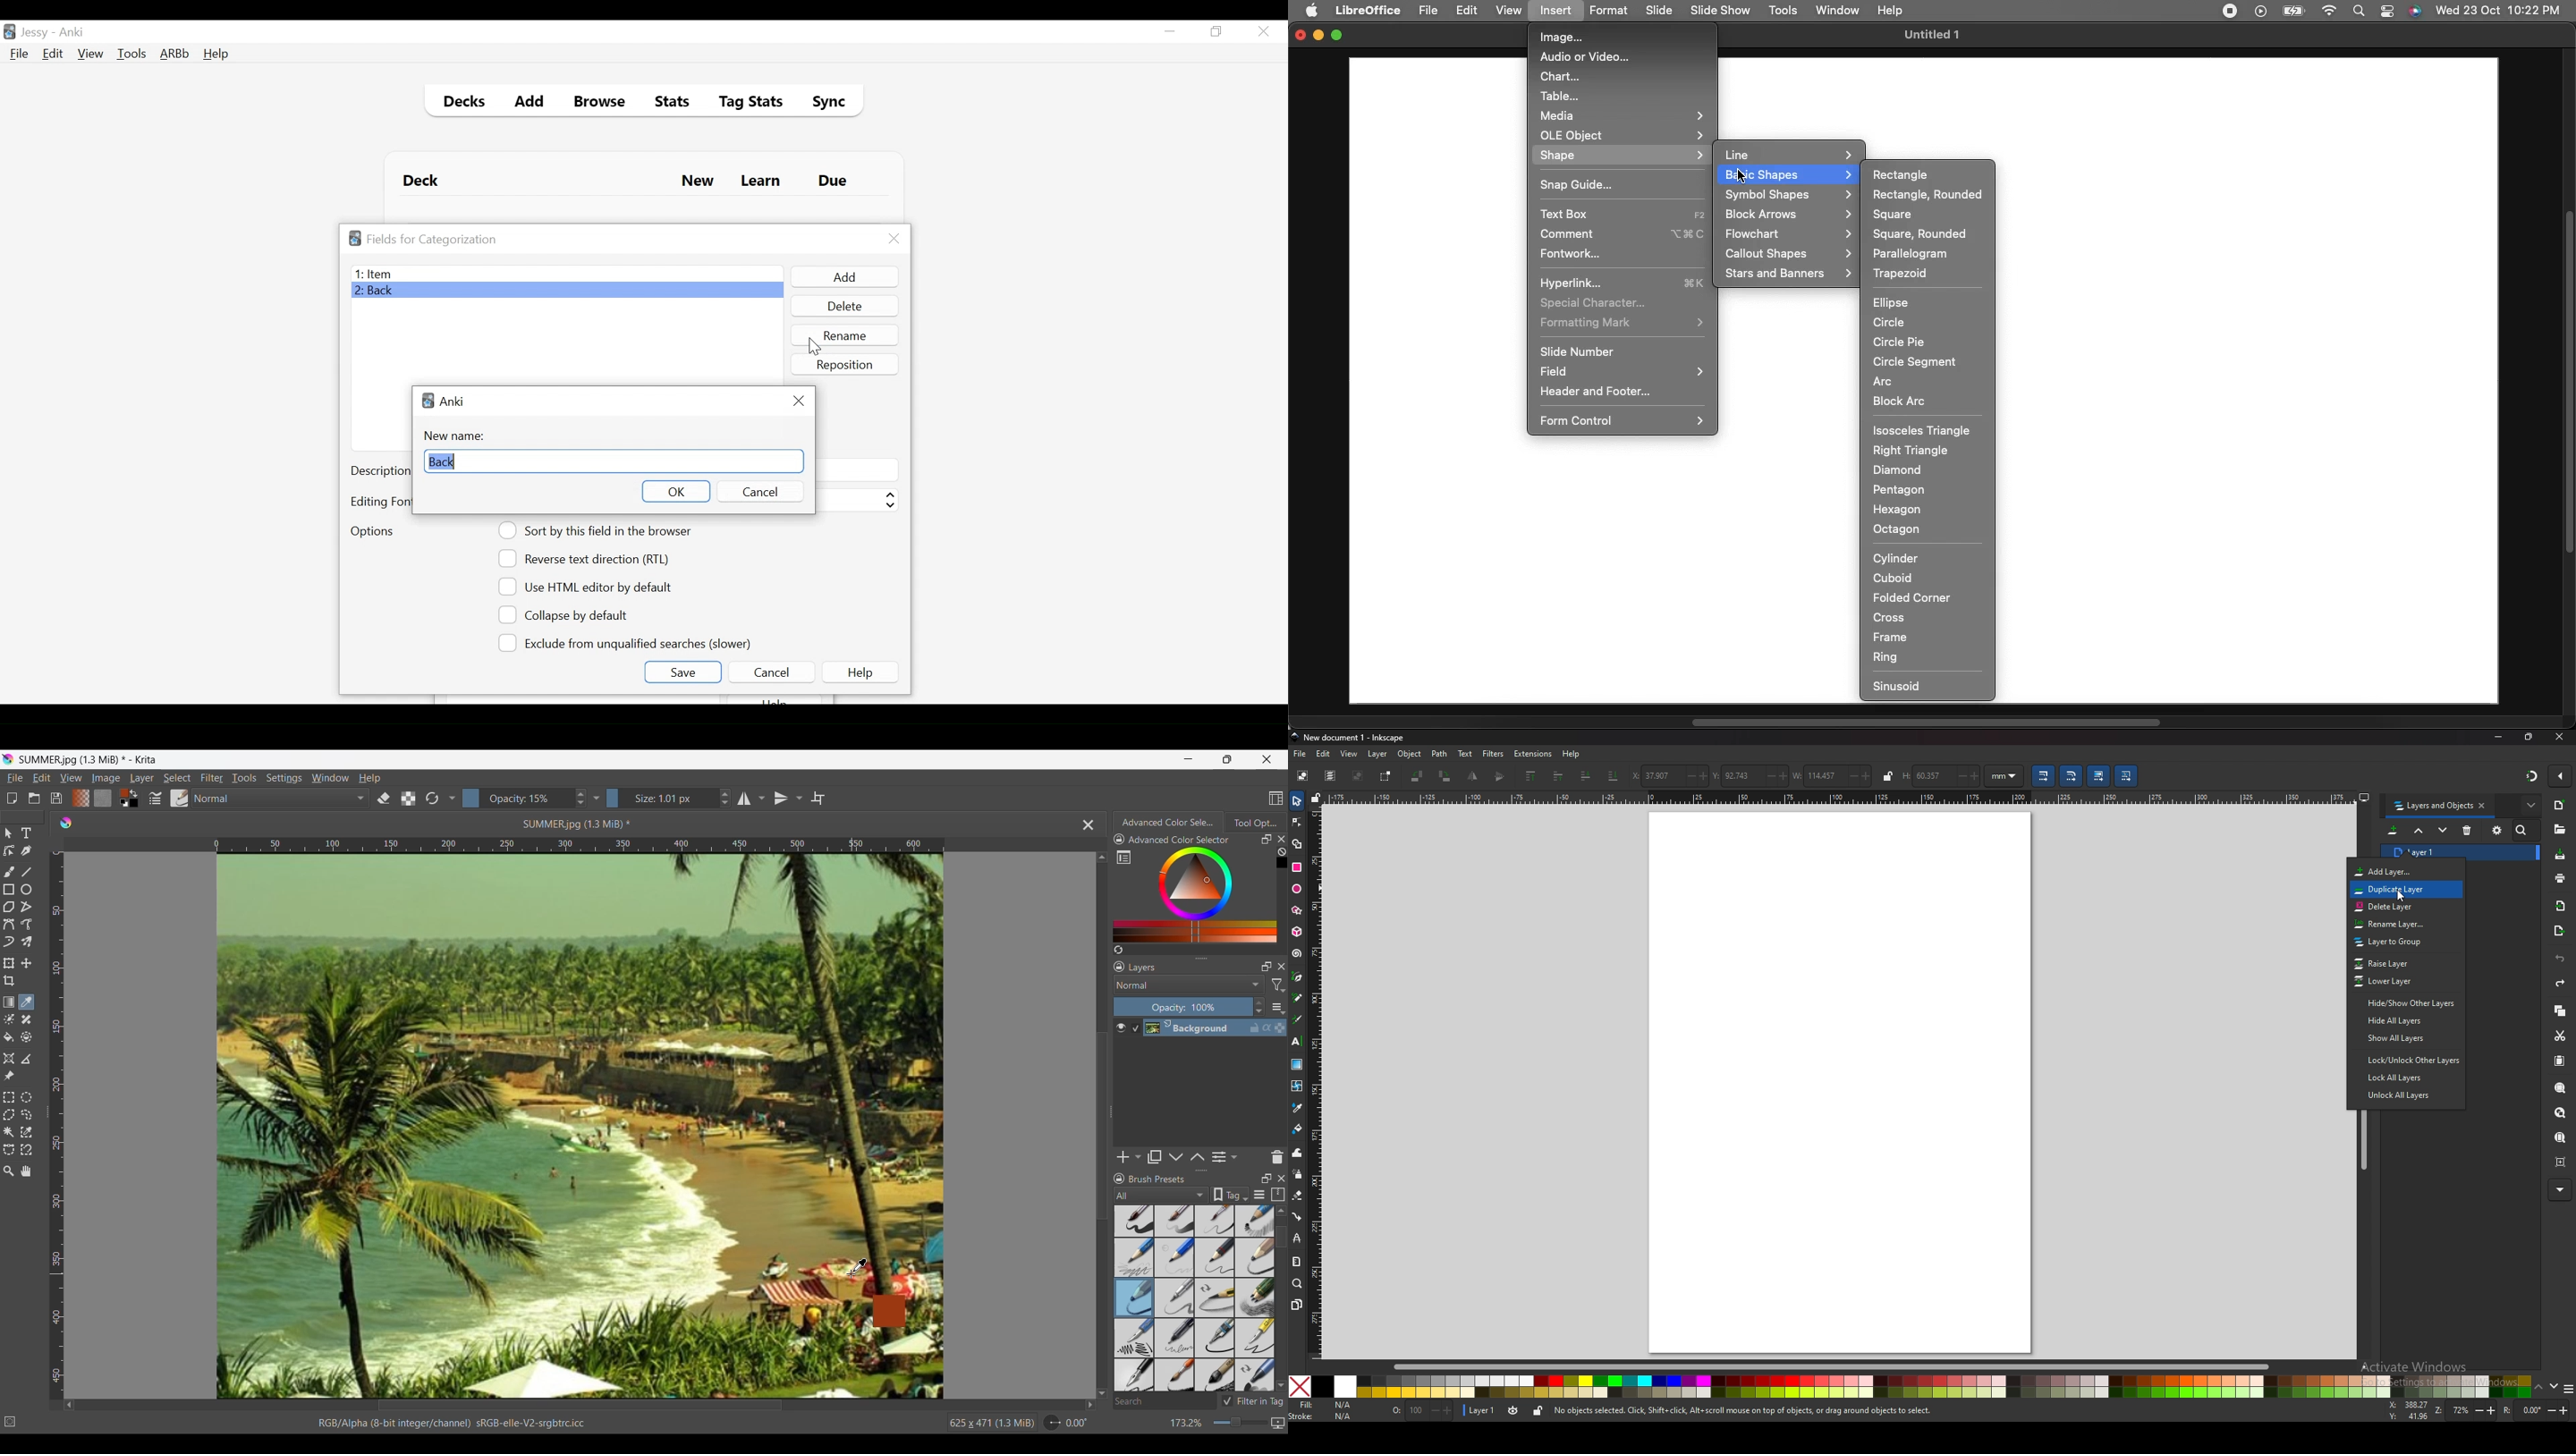  Describe the element at coordinates (1883, 381) in the screenshot. I see `Arc` at that location.